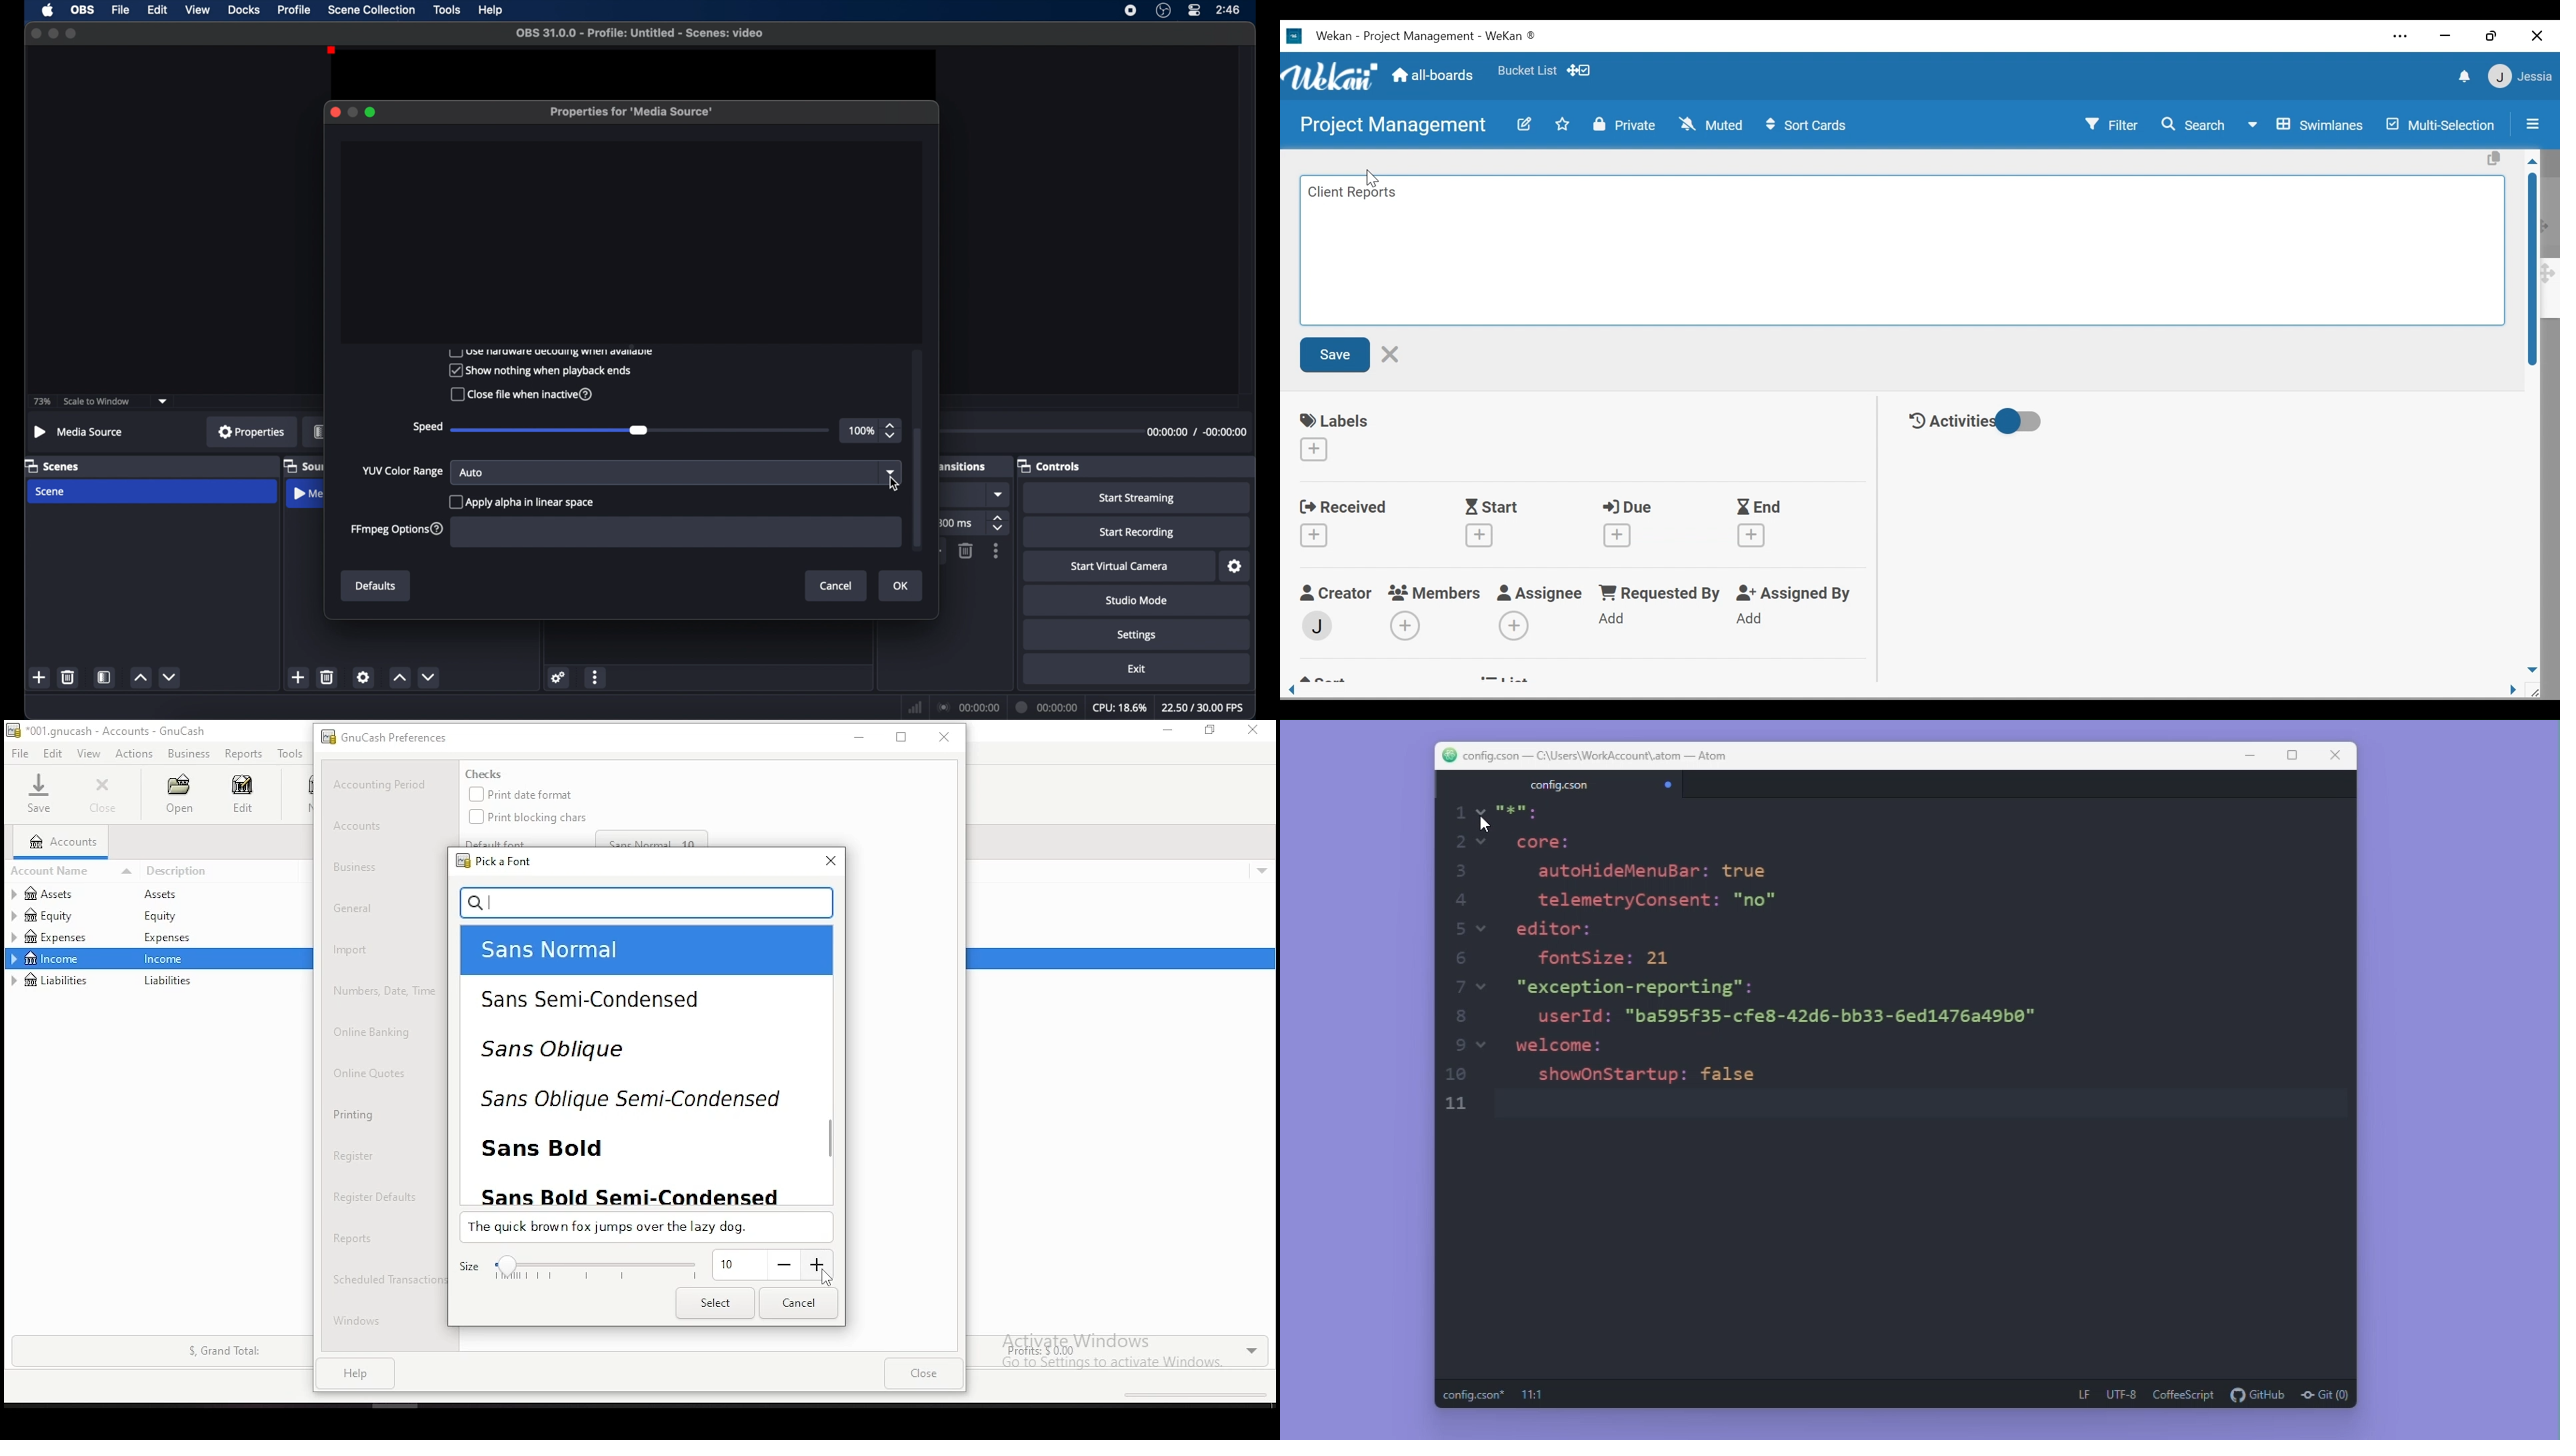 Image resolution: width=2576 pixels, height=1456 pixels. What do you see at coordinates (303, 465) in the screenshot?
I see `sources` at bounding box center [303, 465].